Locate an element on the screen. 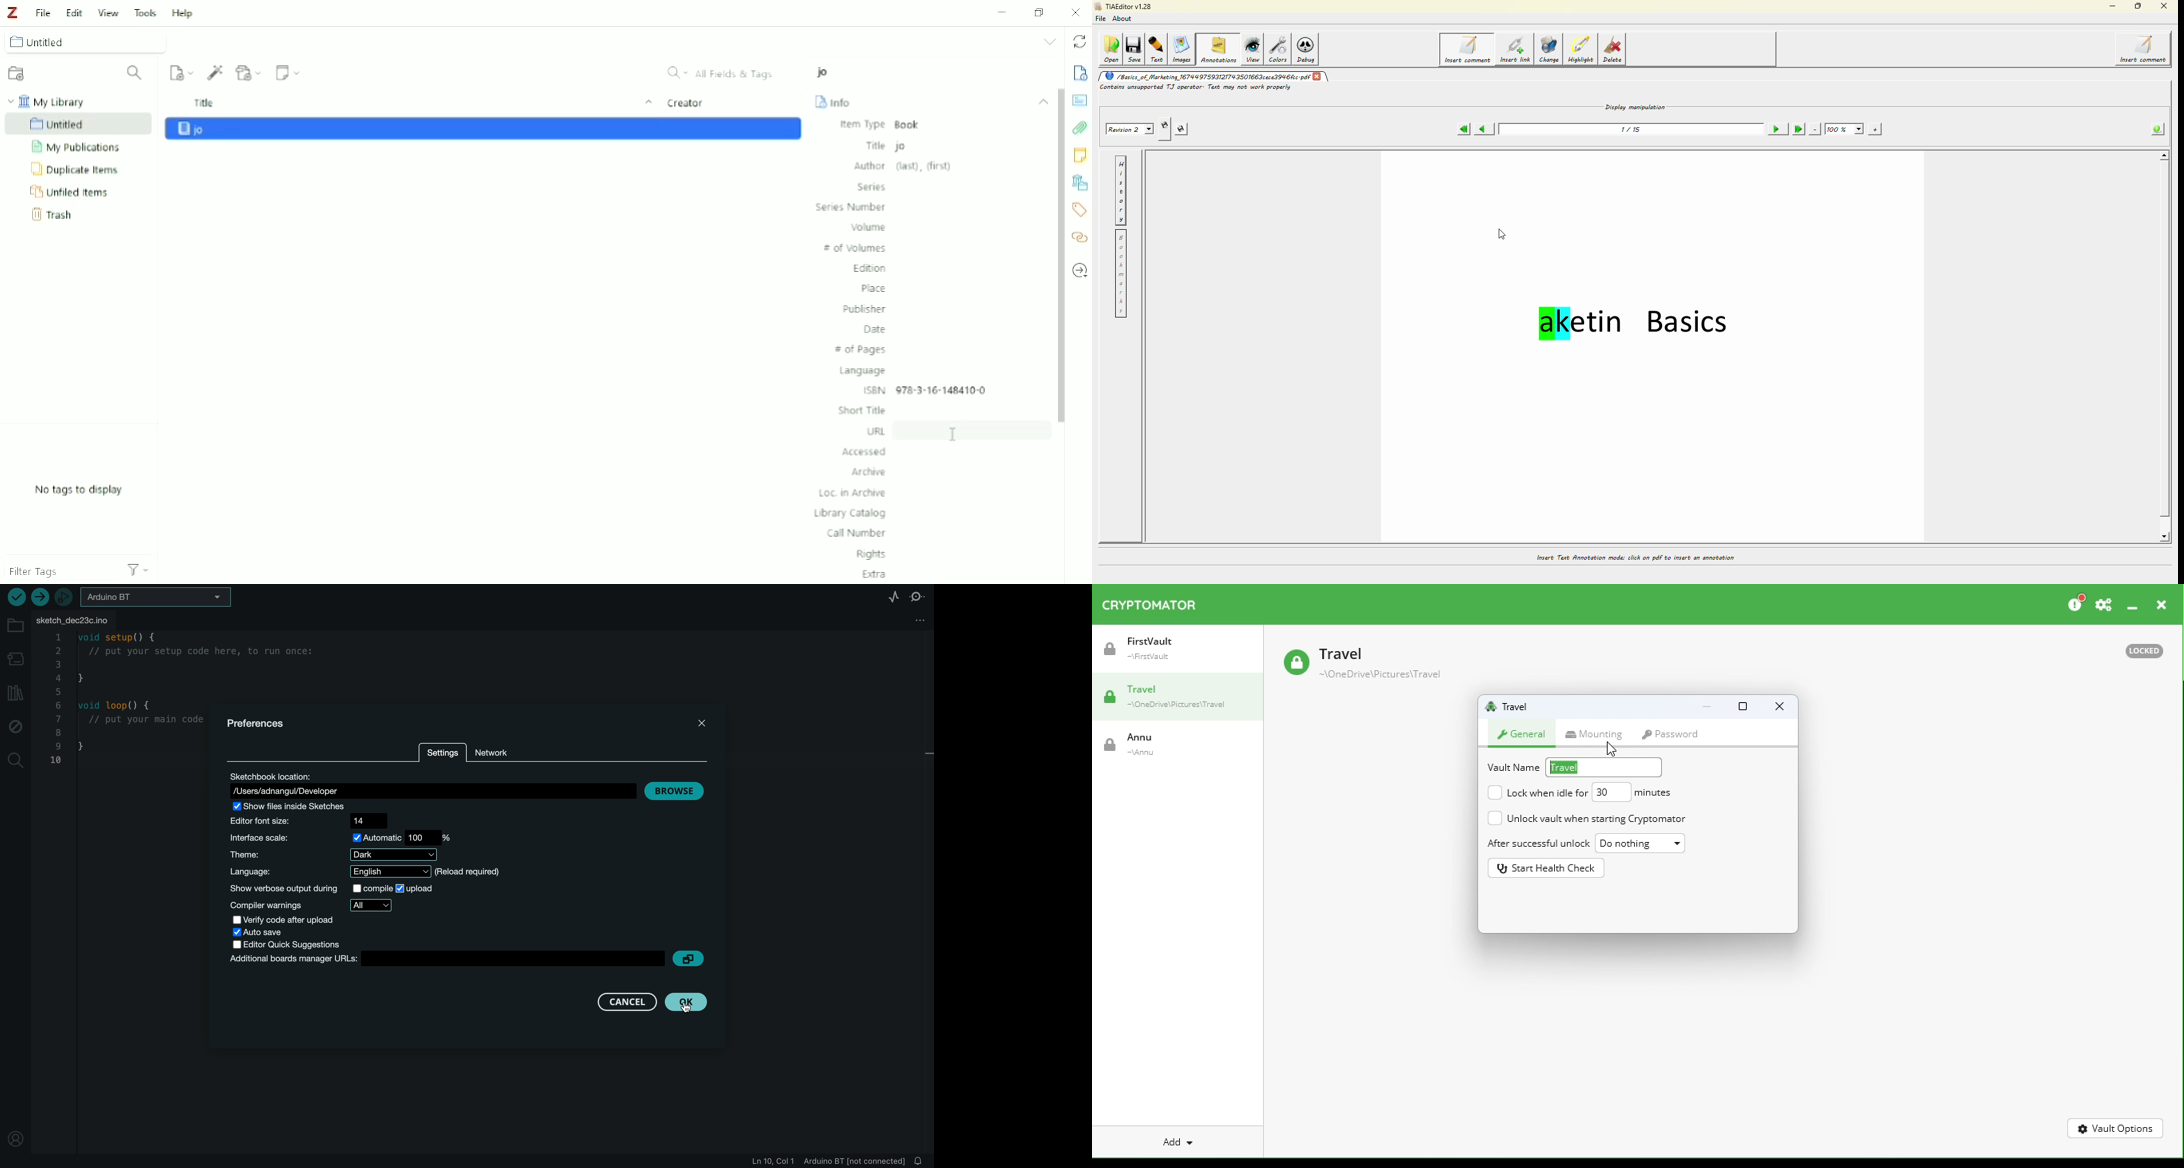 This screenshot has height=1176, width=2184. Series Number is located at coordinates (850, 207).